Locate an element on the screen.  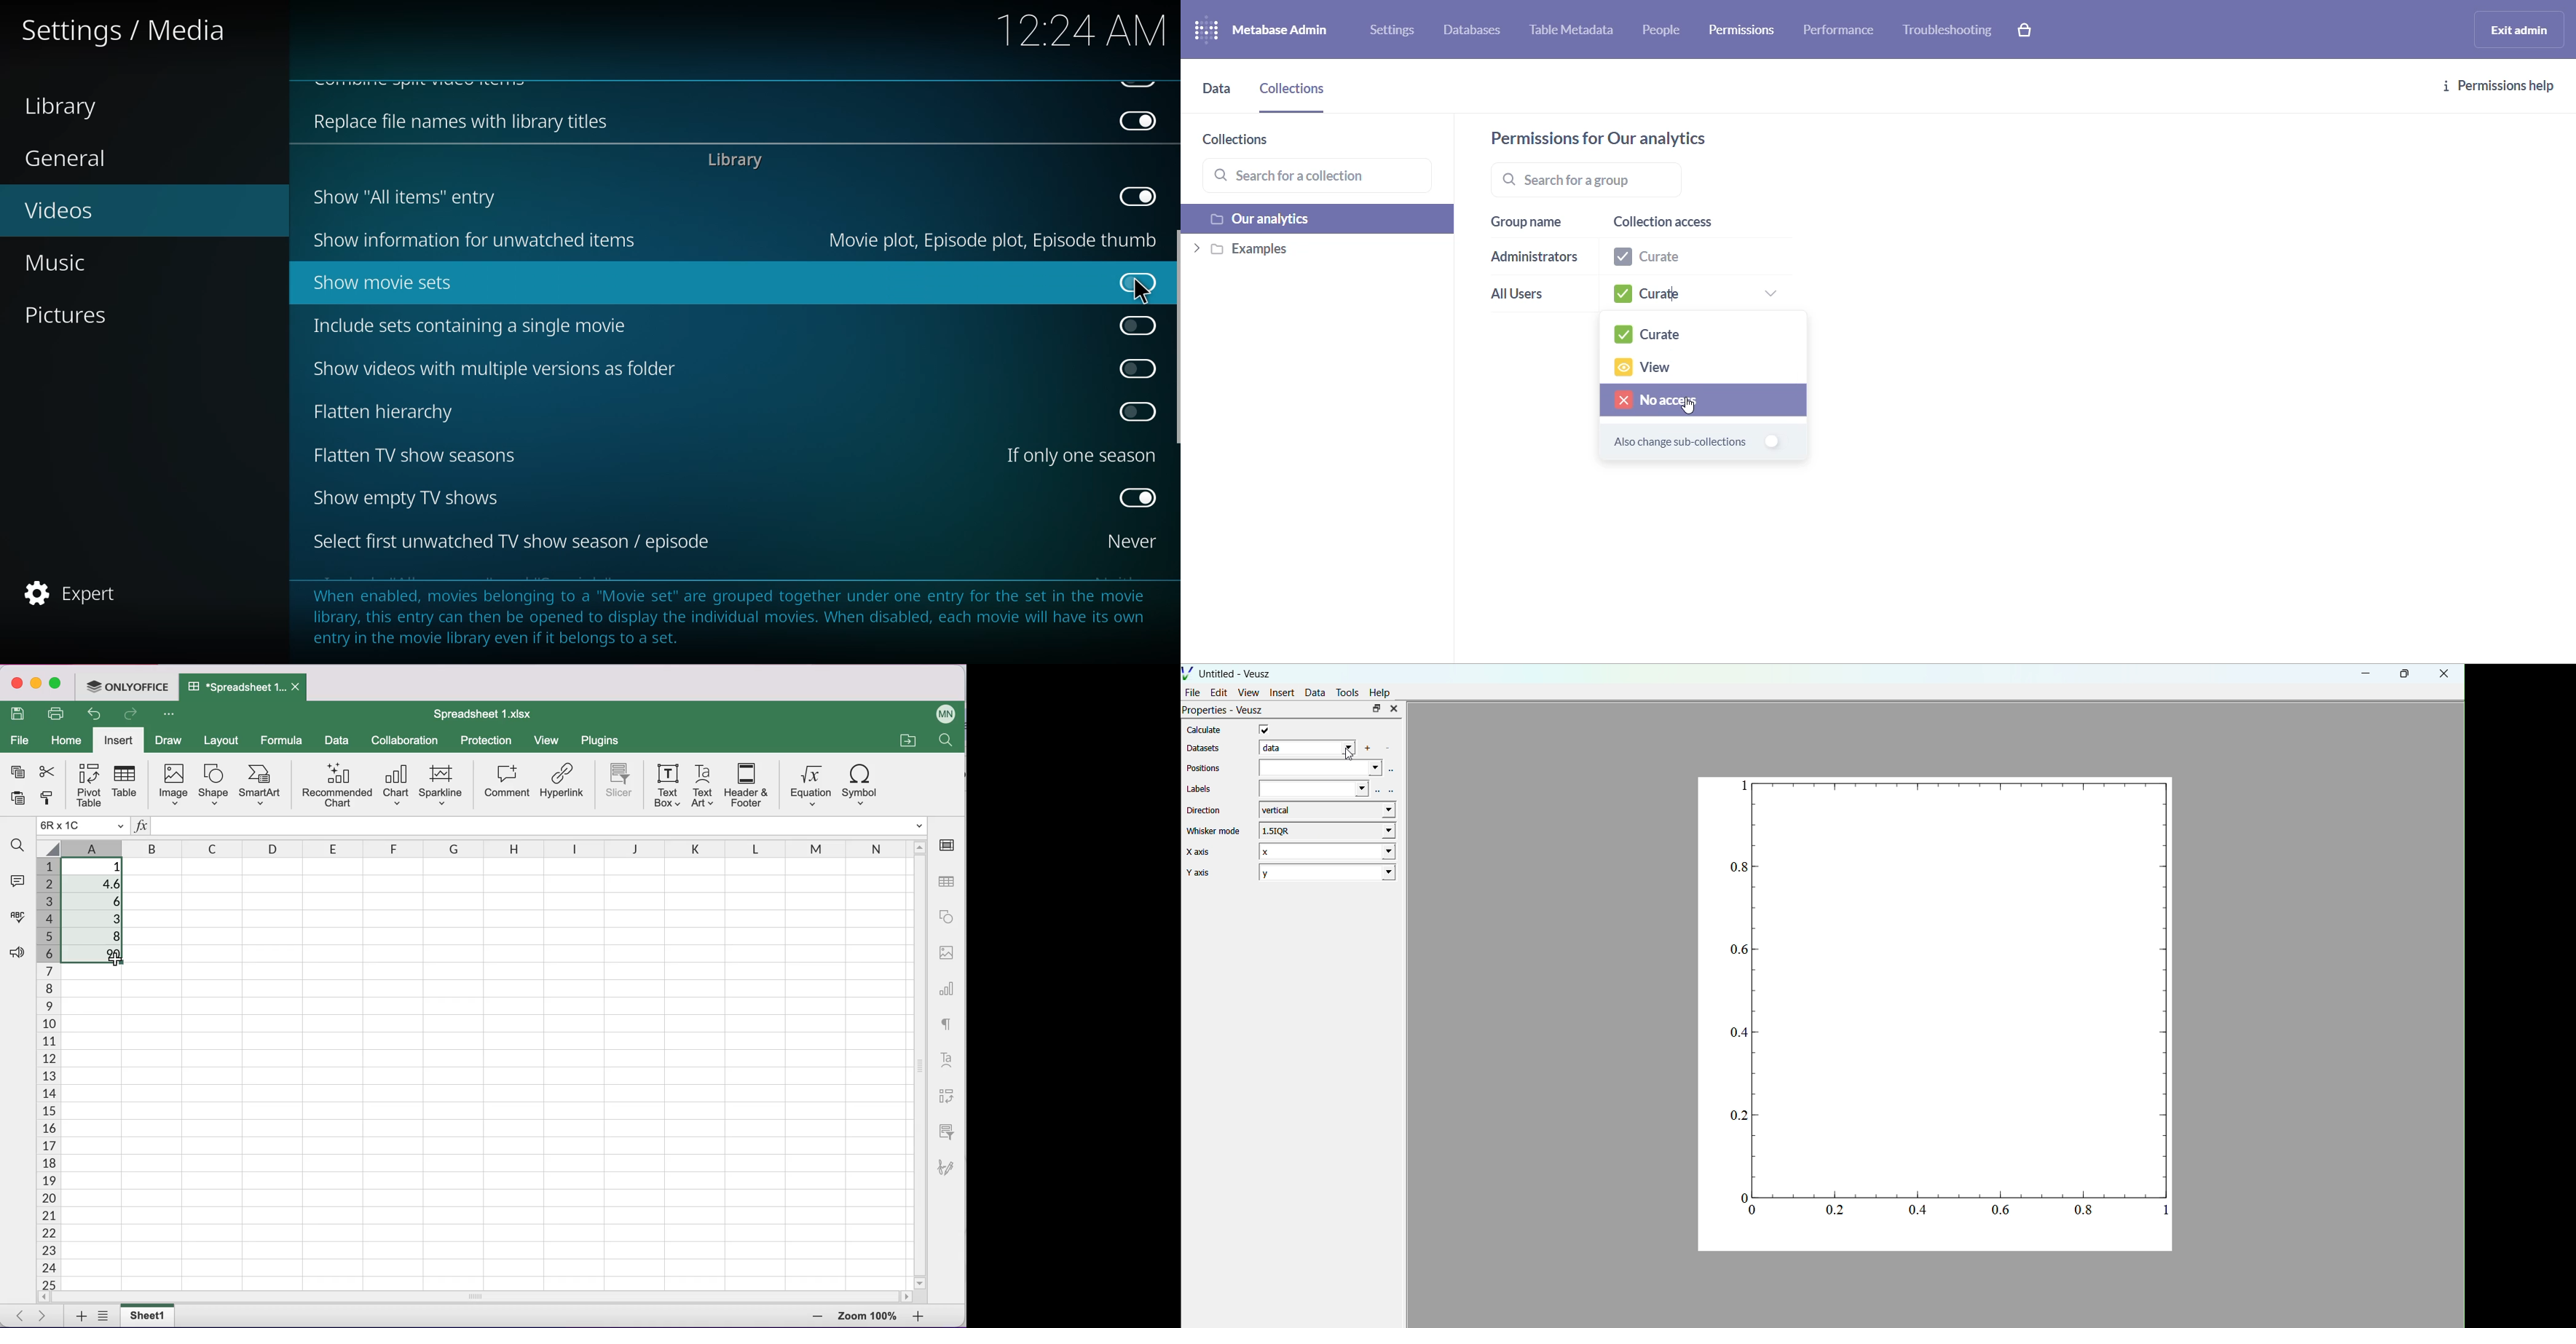
close is located at coordinates (17, 687).